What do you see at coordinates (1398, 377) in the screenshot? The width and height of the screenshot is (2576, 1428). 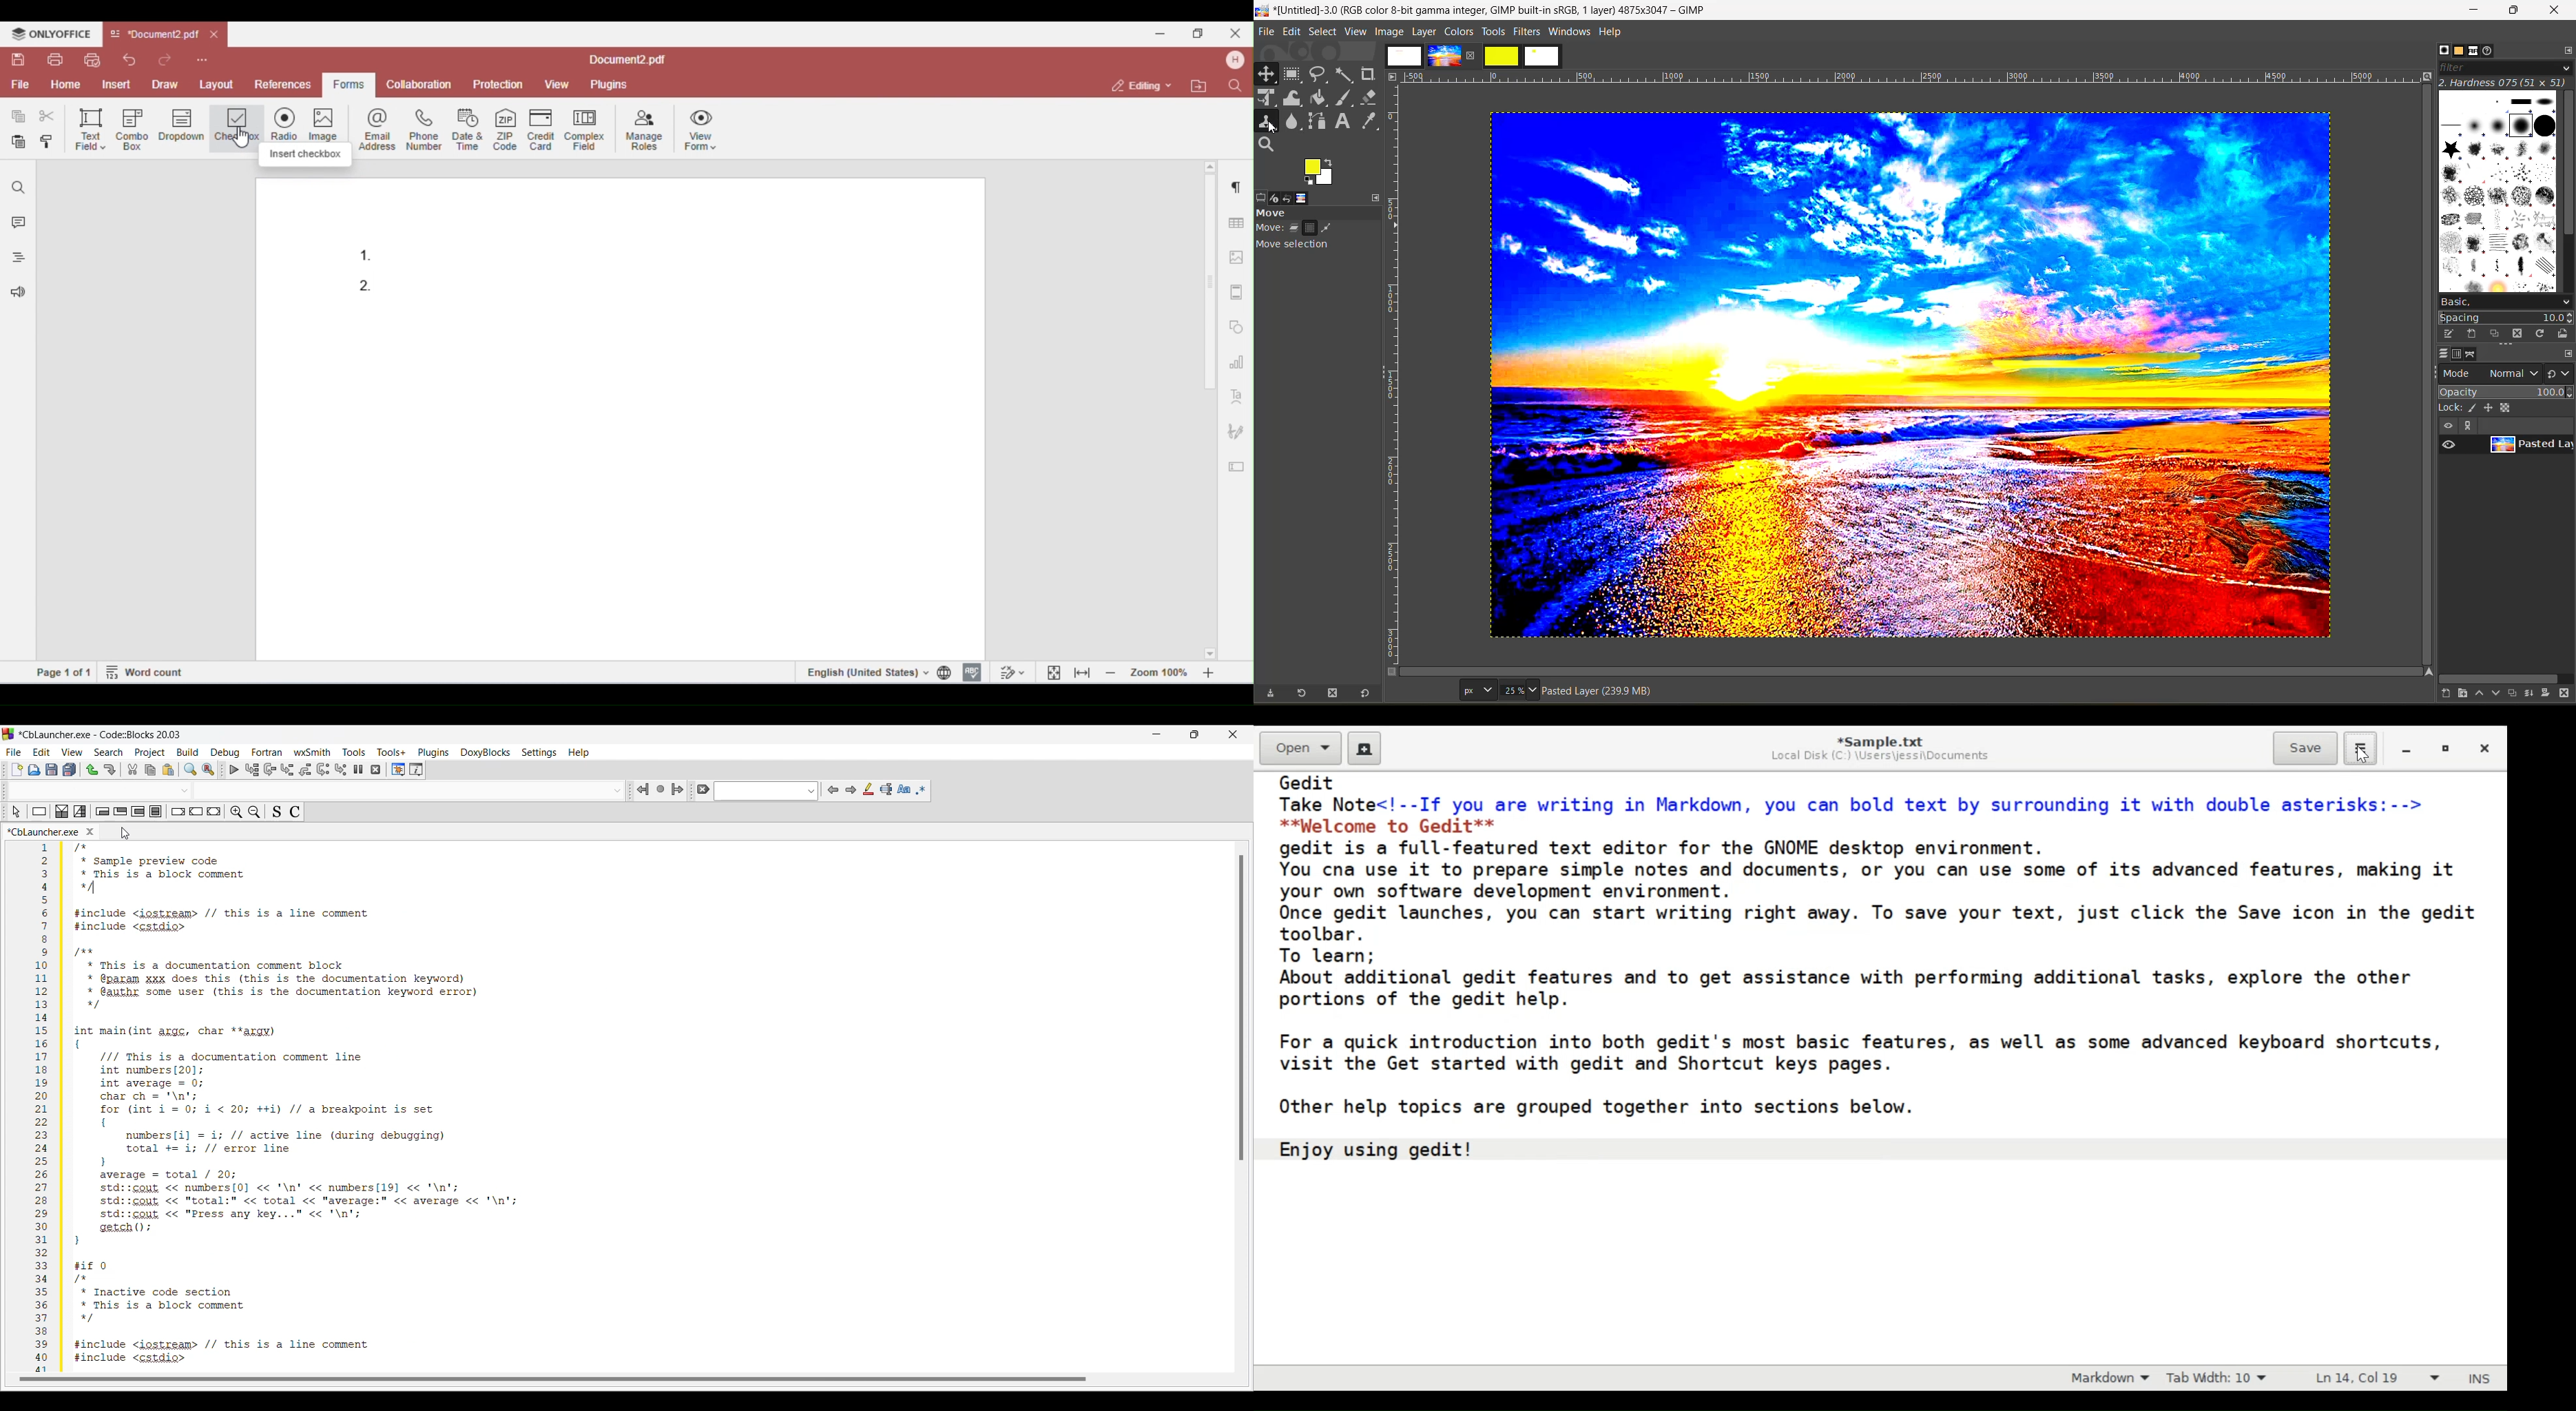 I see `ruler` at bounding box center [1398, 377].